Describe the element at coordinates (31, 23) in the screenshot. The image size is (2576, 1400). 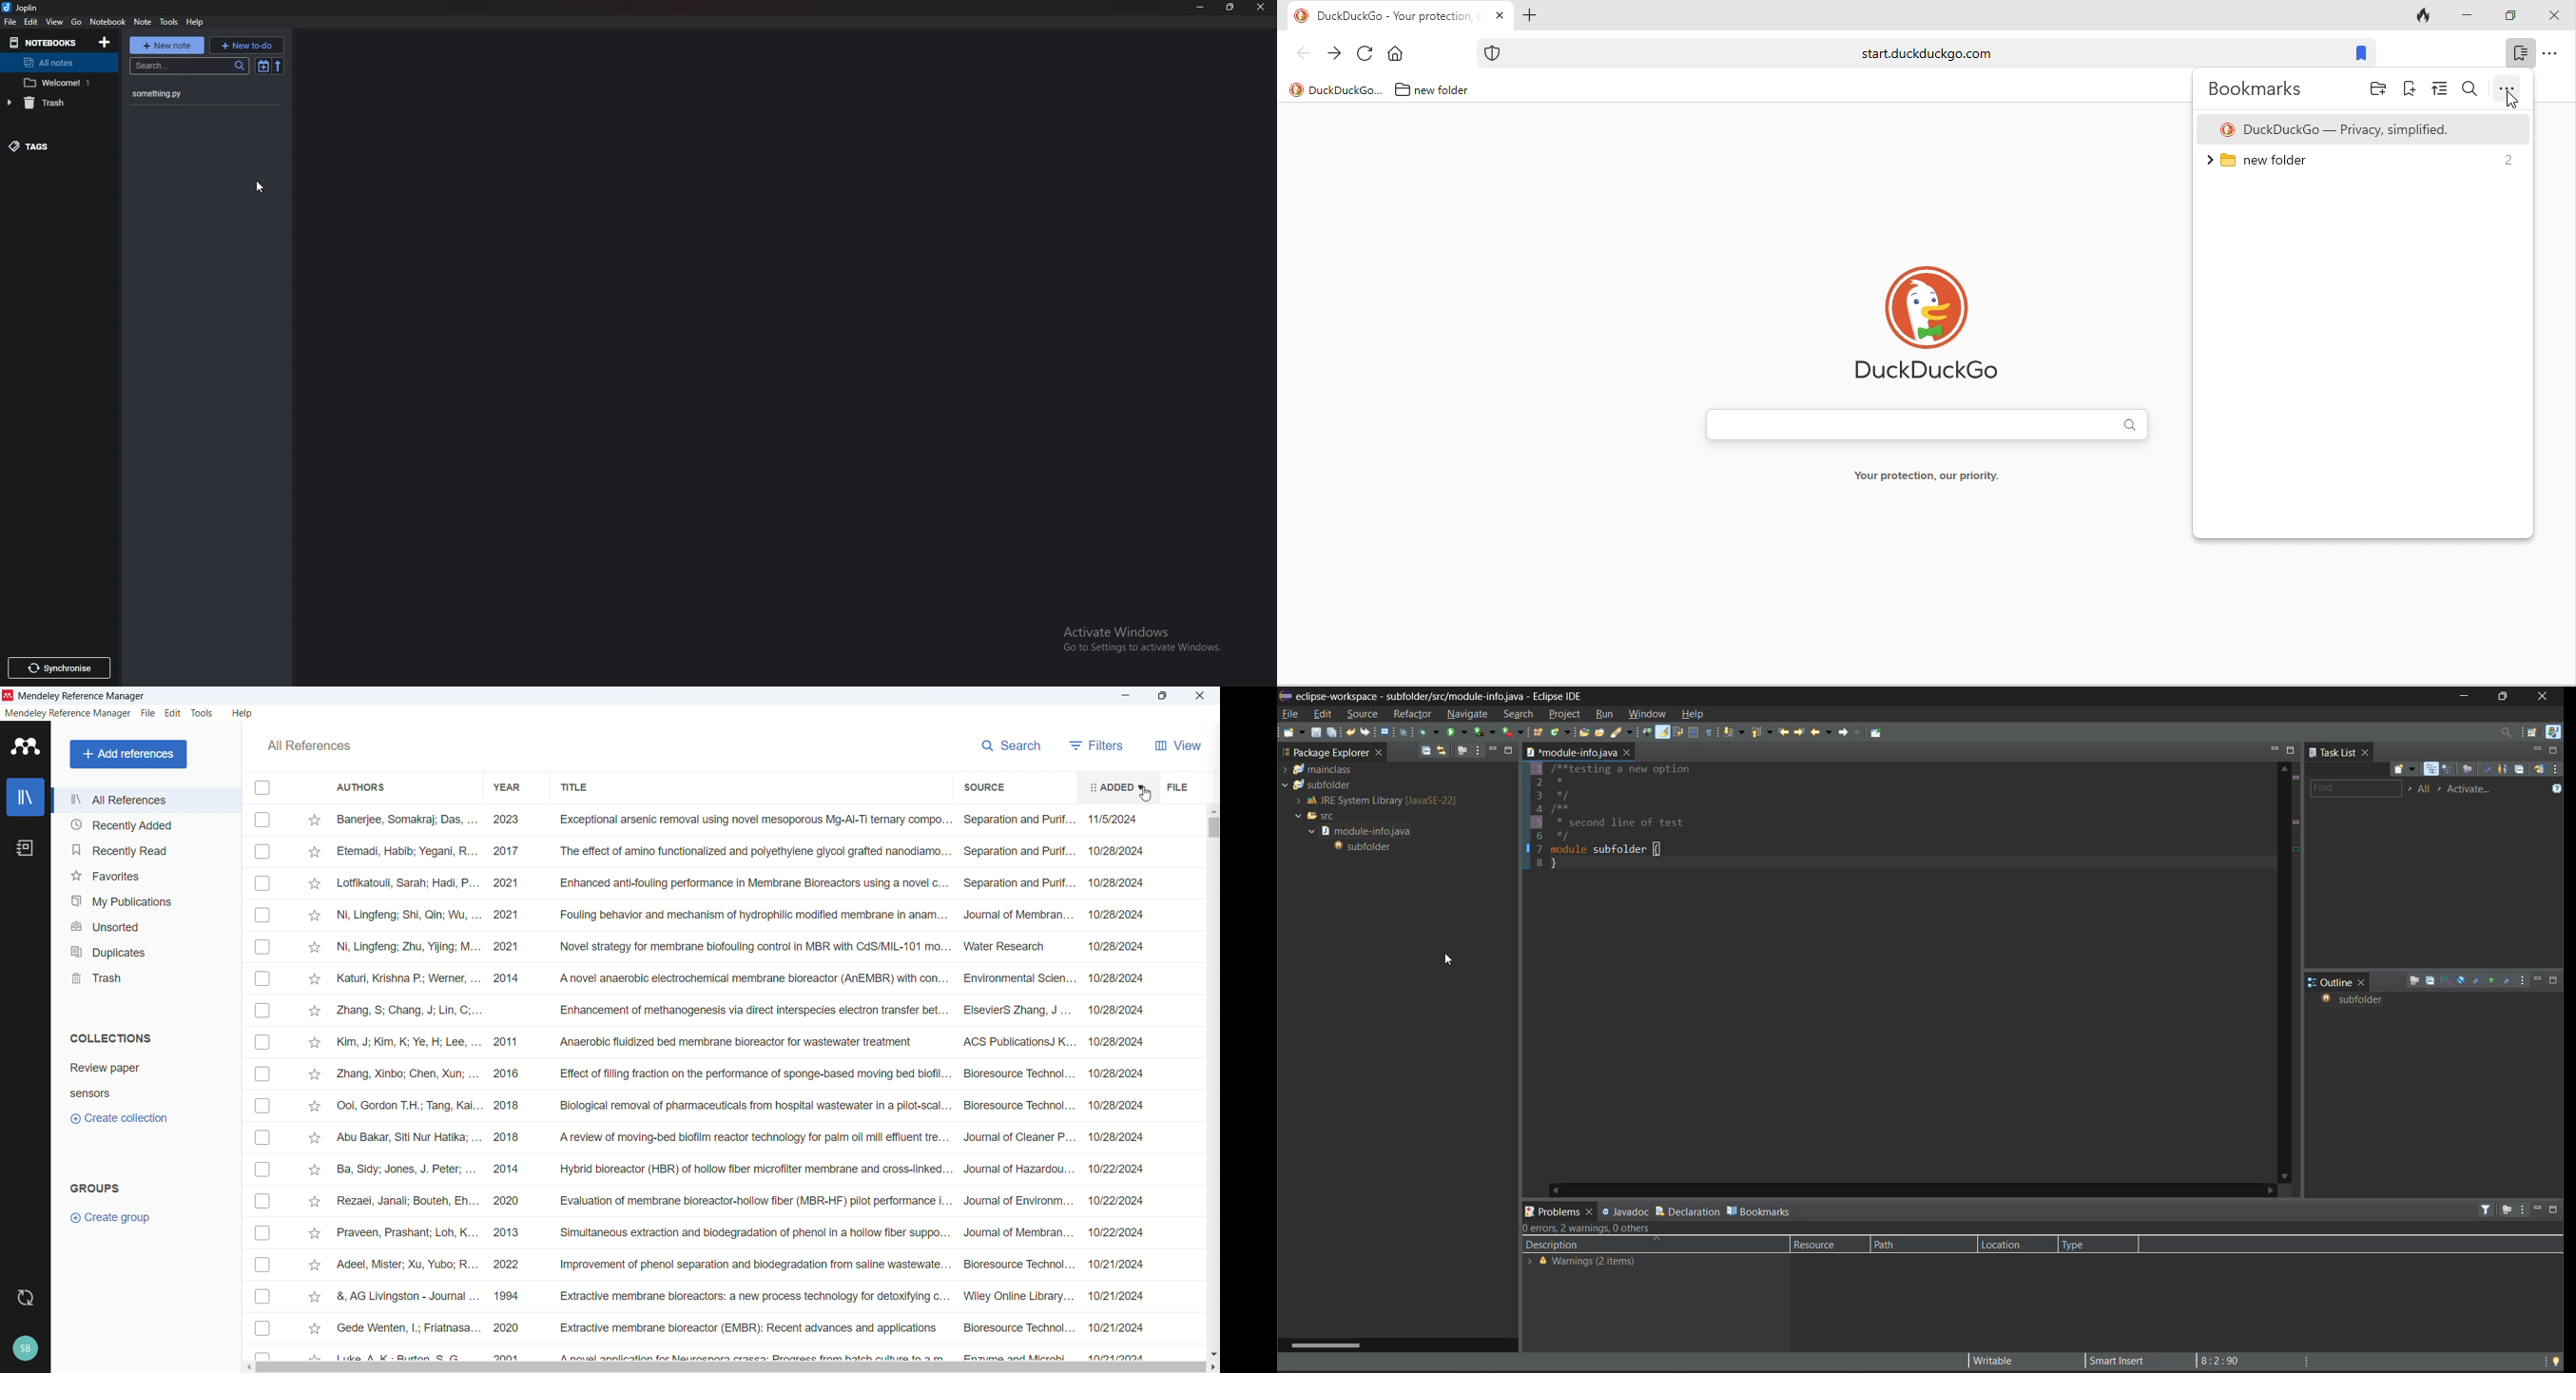
I see `edit` at that location.